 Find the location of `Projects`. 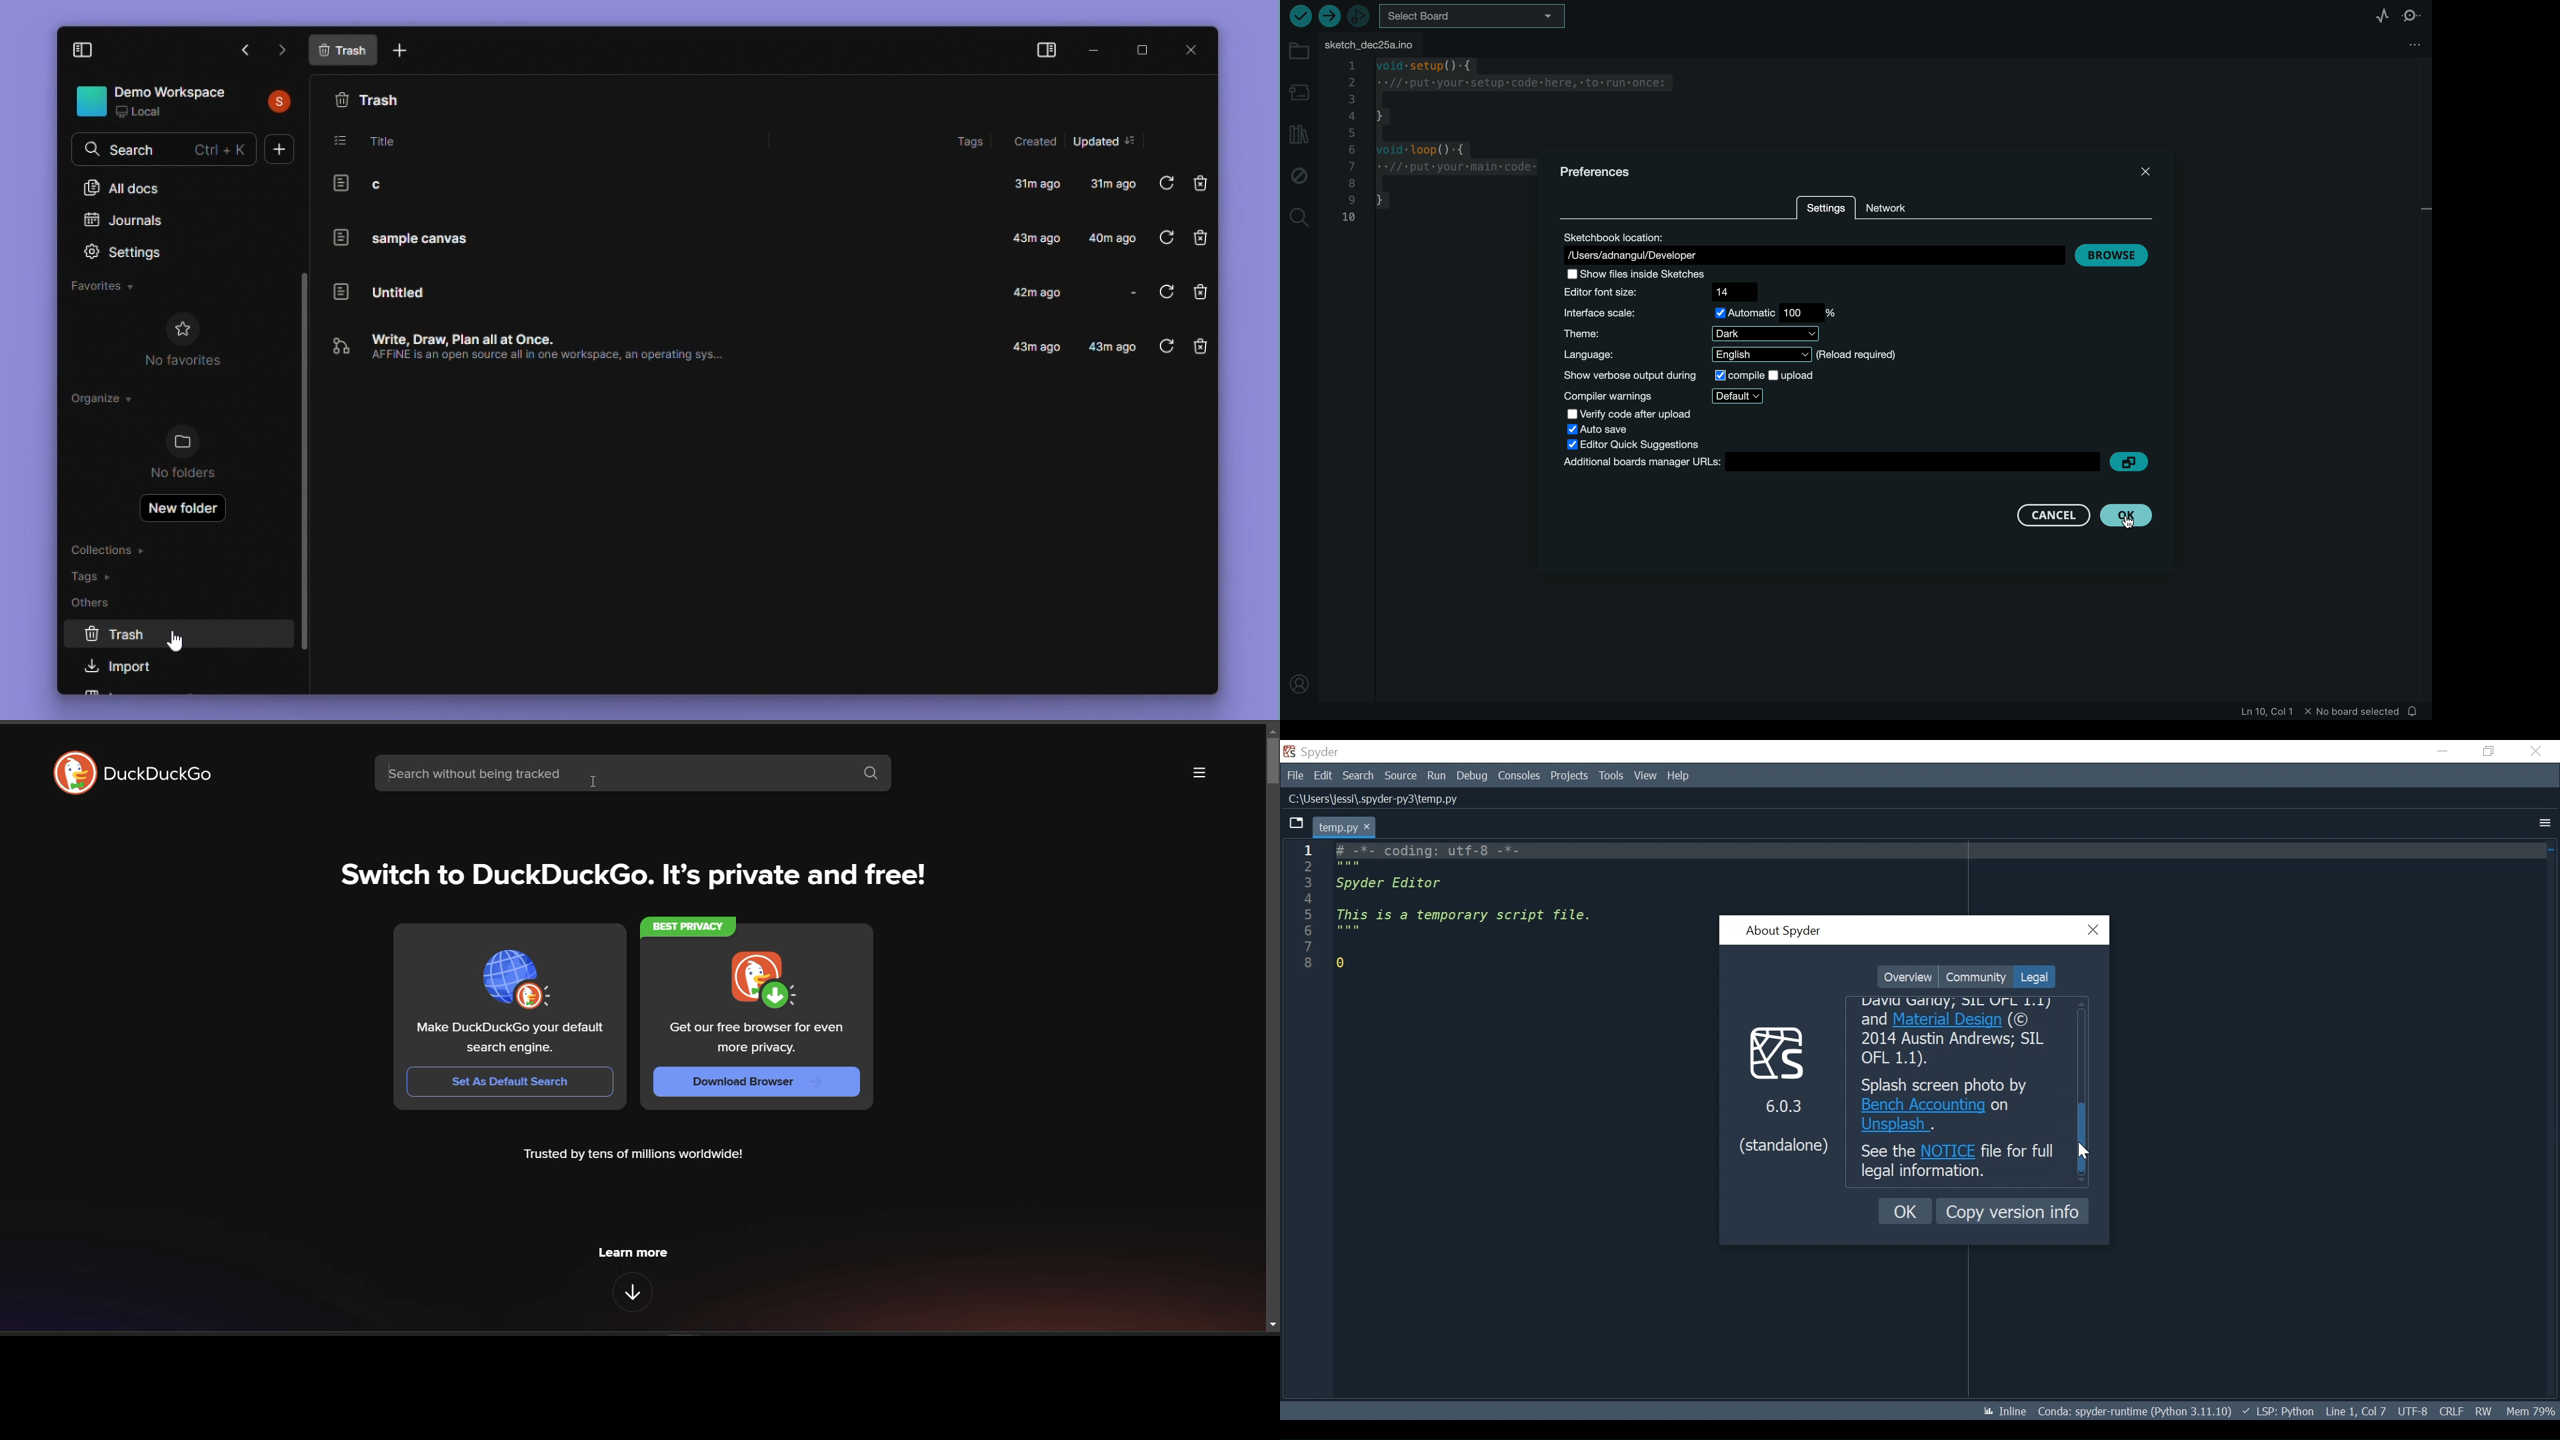

Projects is located at coordinates (1569, 776).